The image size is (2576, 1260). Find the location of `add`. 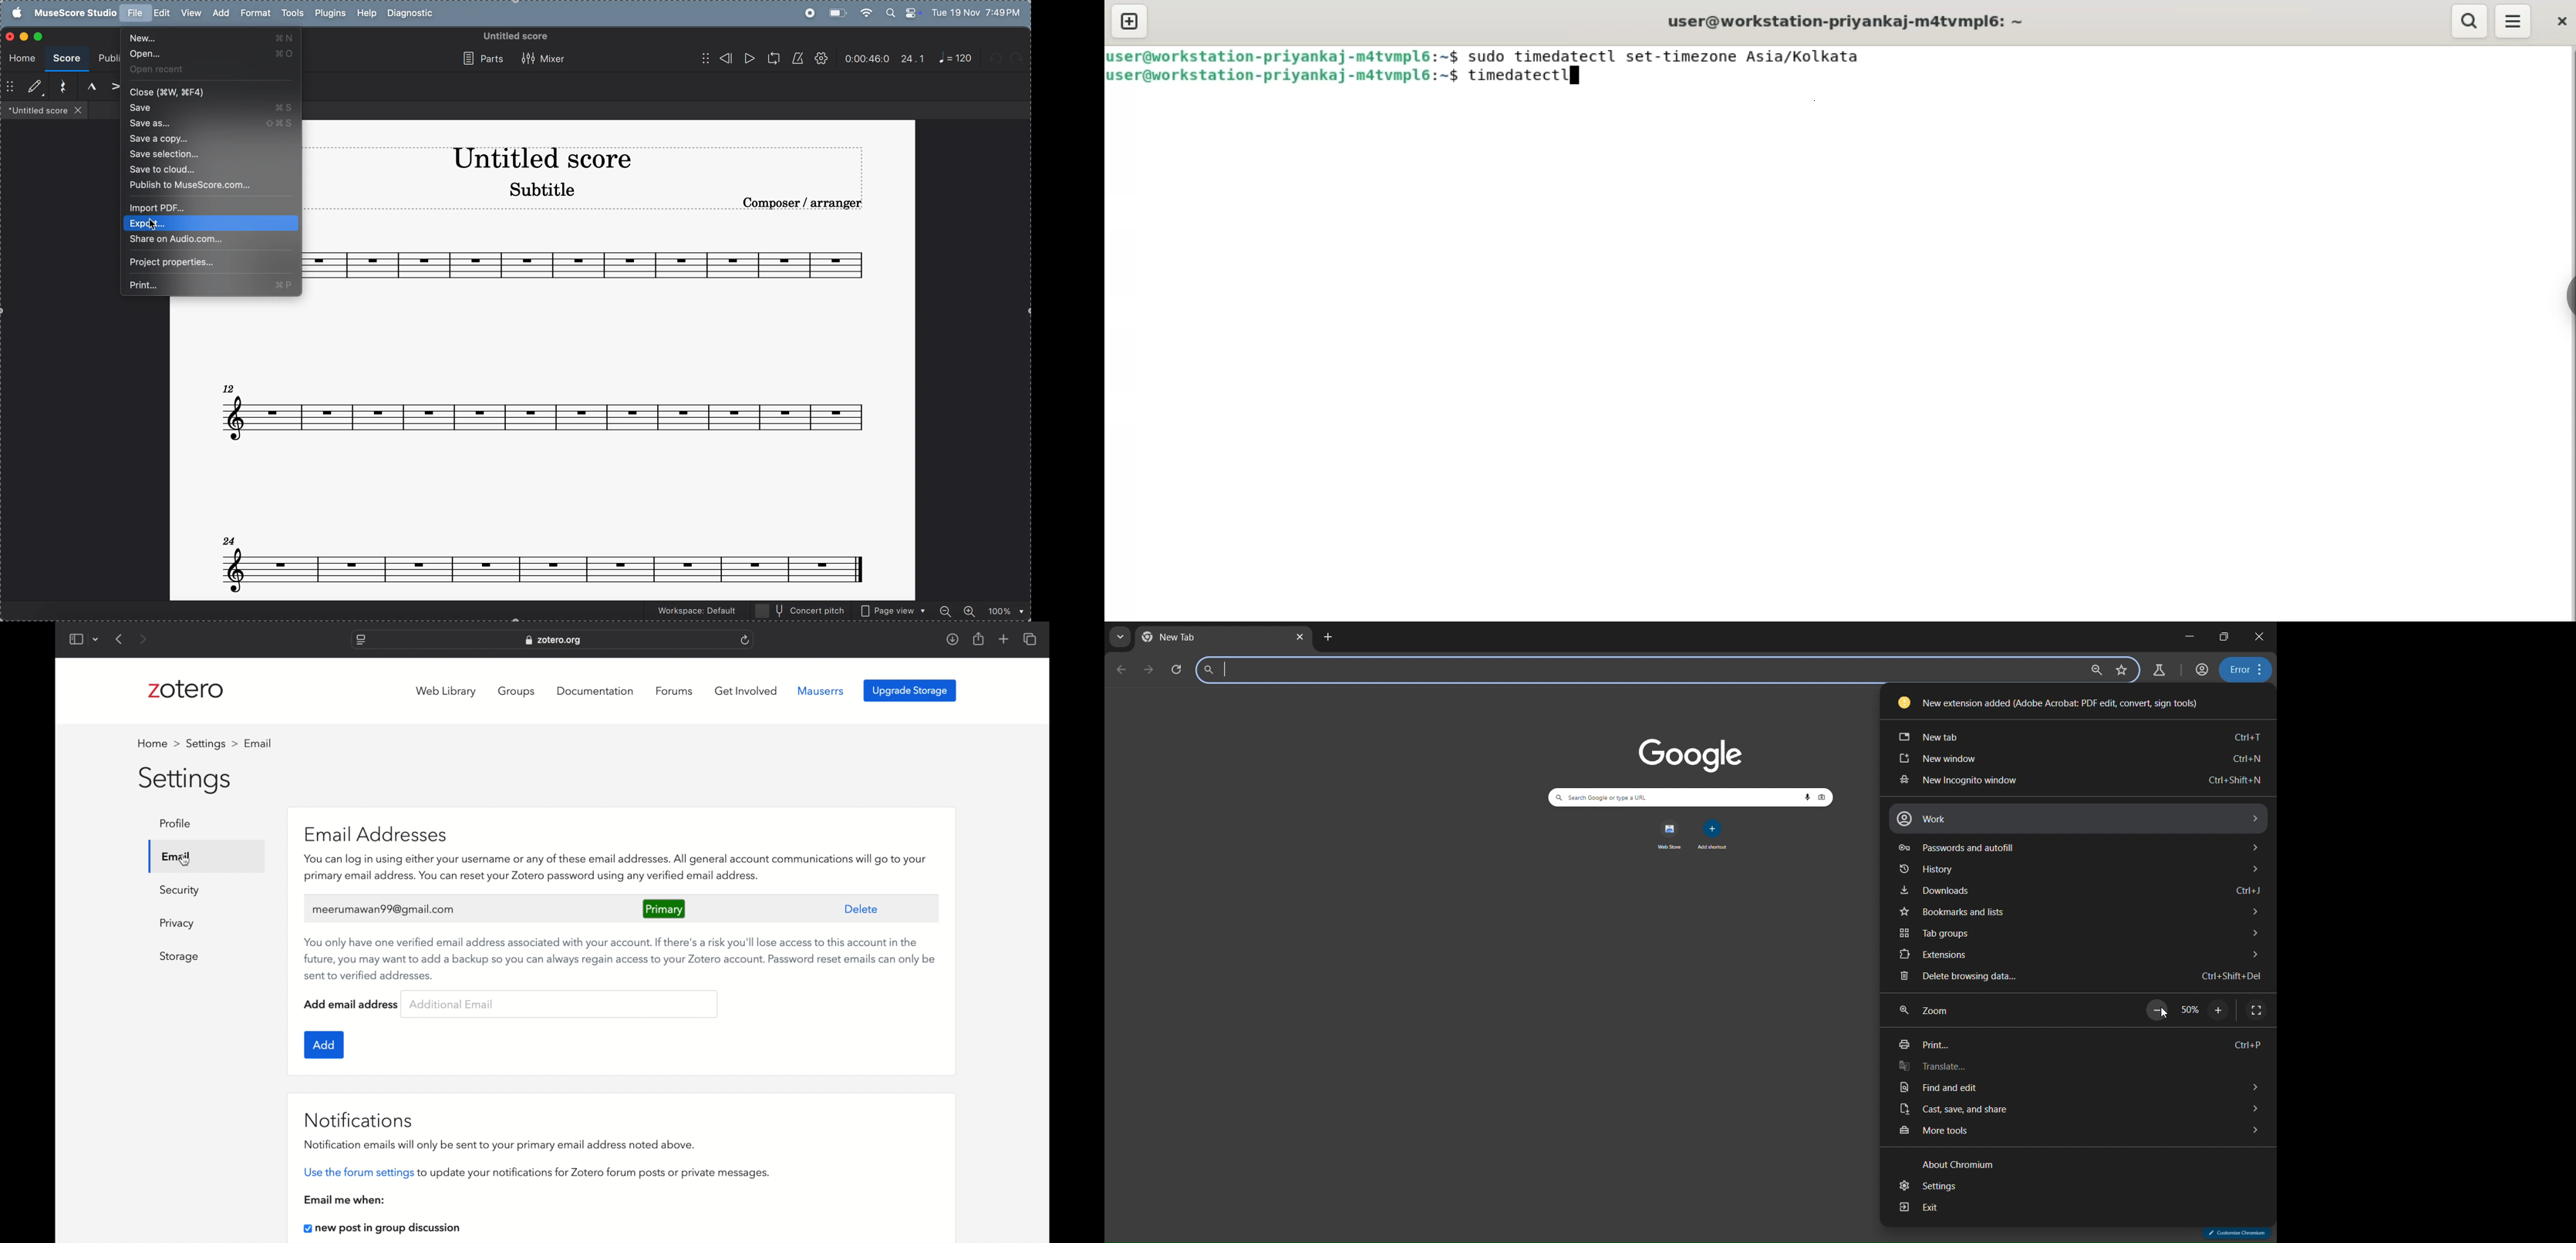

add is located at coordinates (325, 1044).